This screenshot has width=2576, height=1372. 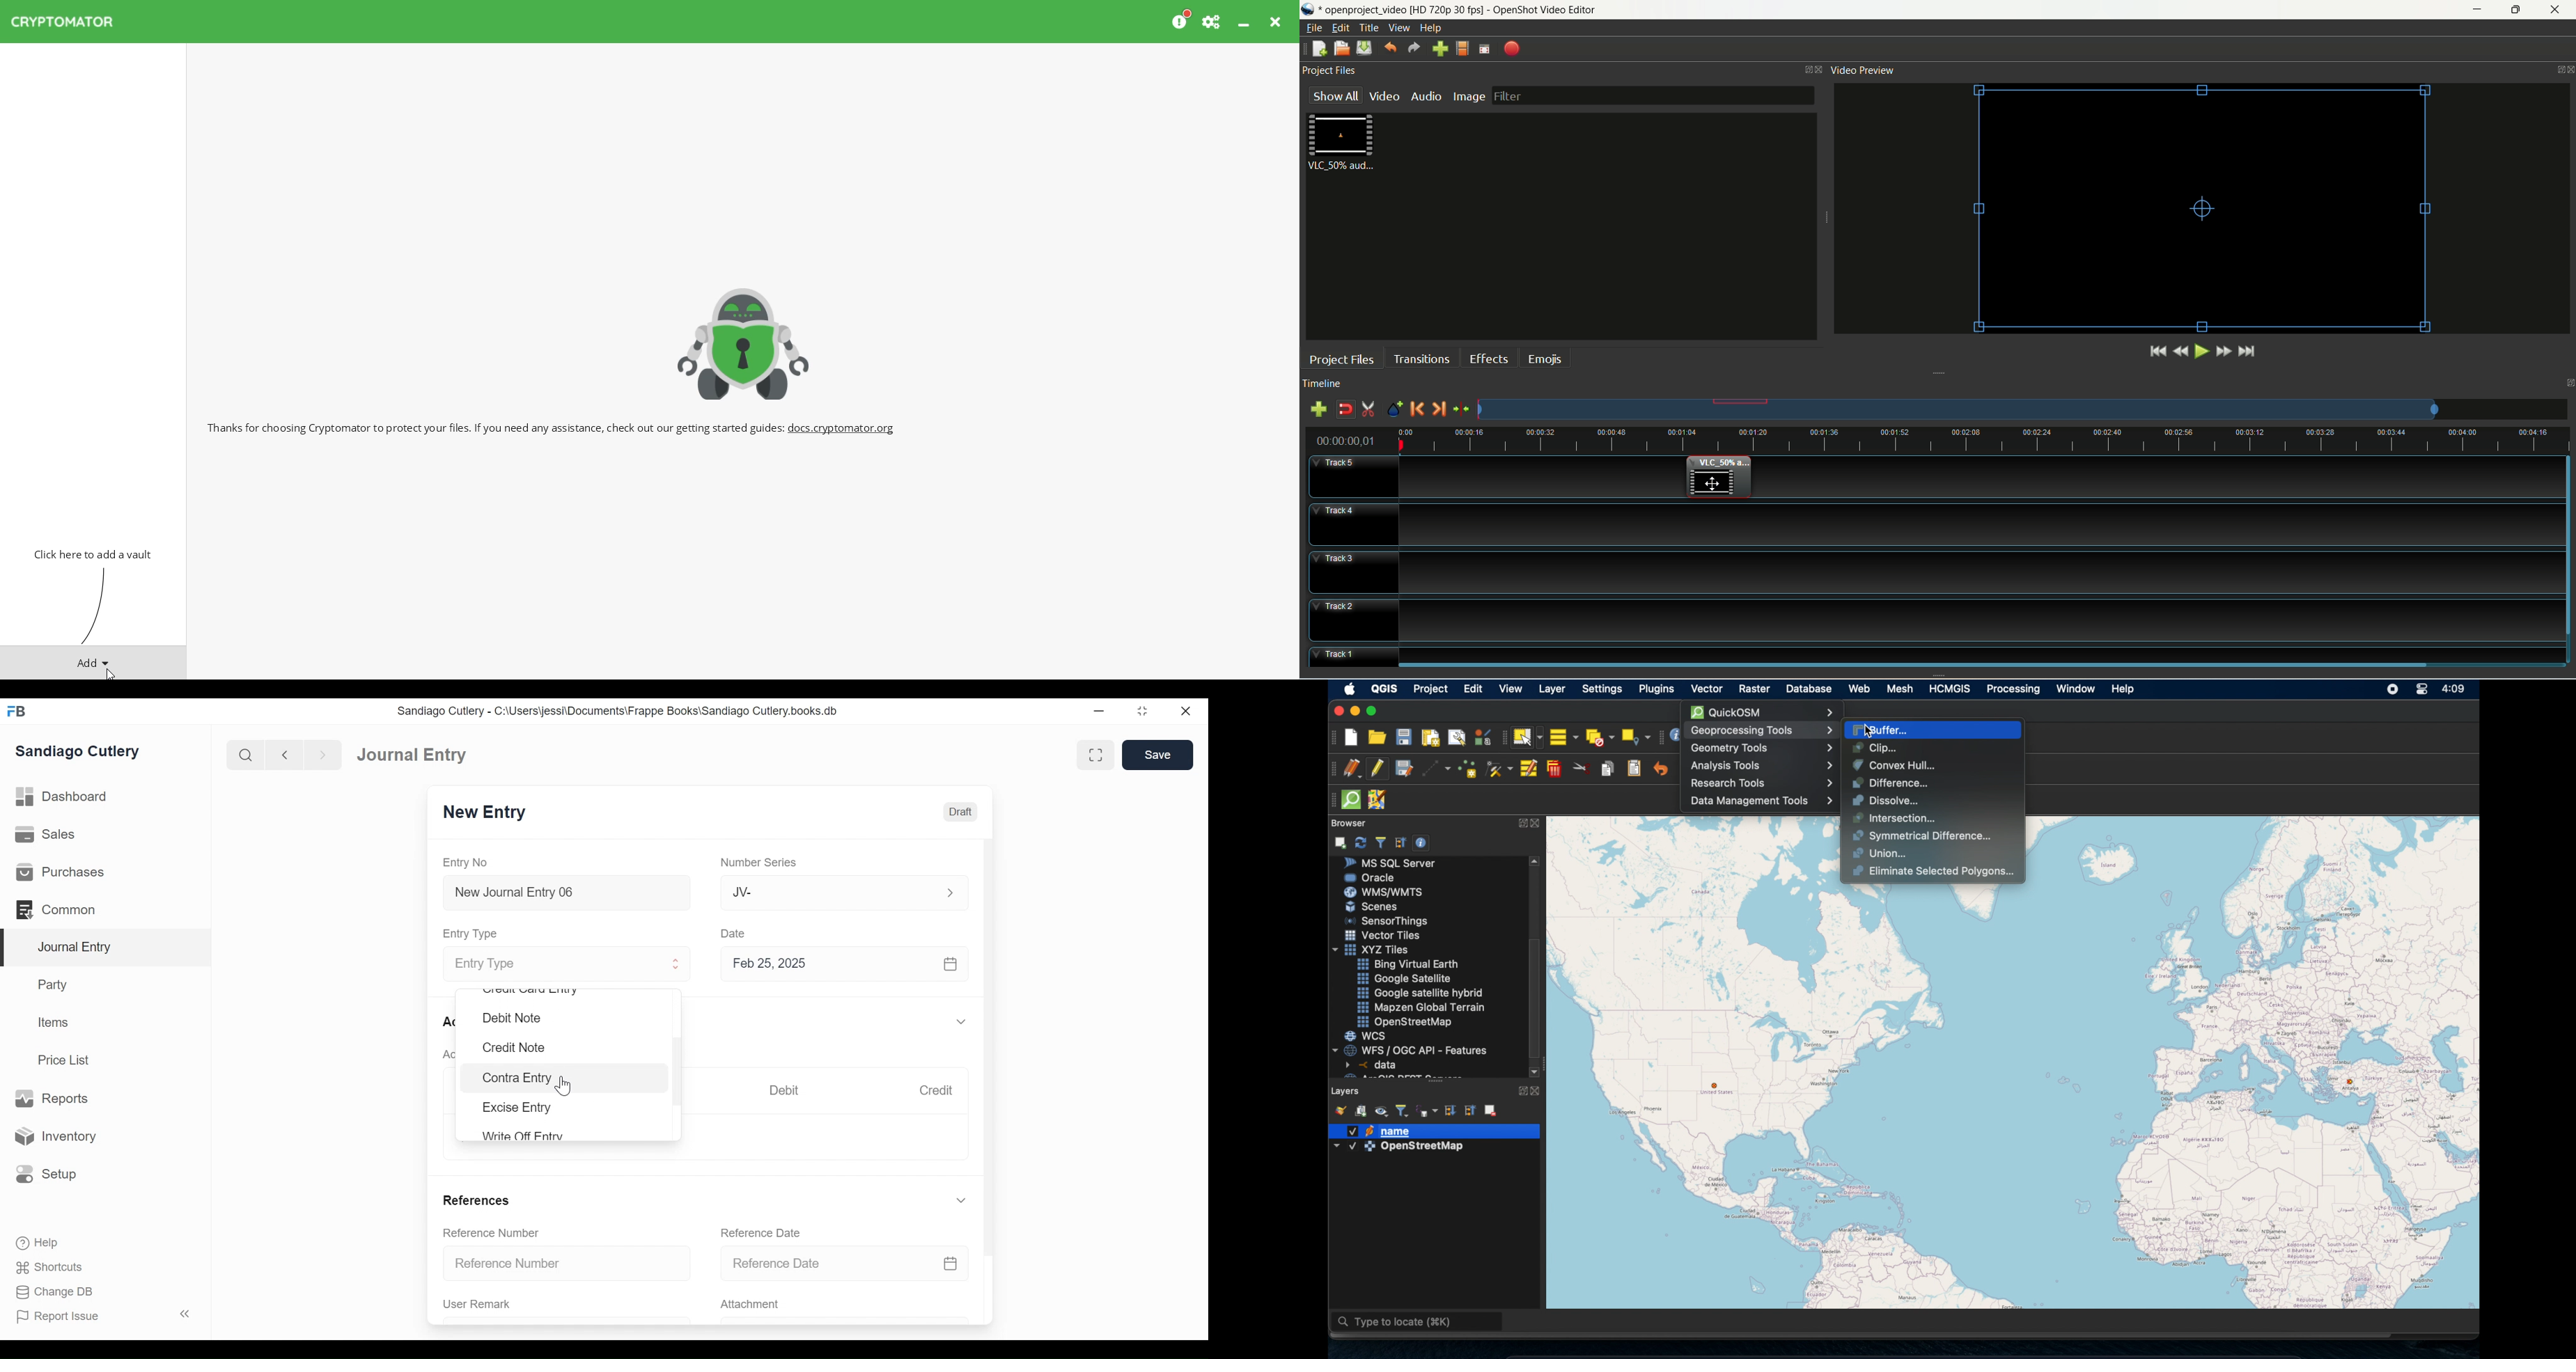 What do you see at coordinates (960, 812) in the screenshot?
I see `Draft` at bounding box center [960, 812].